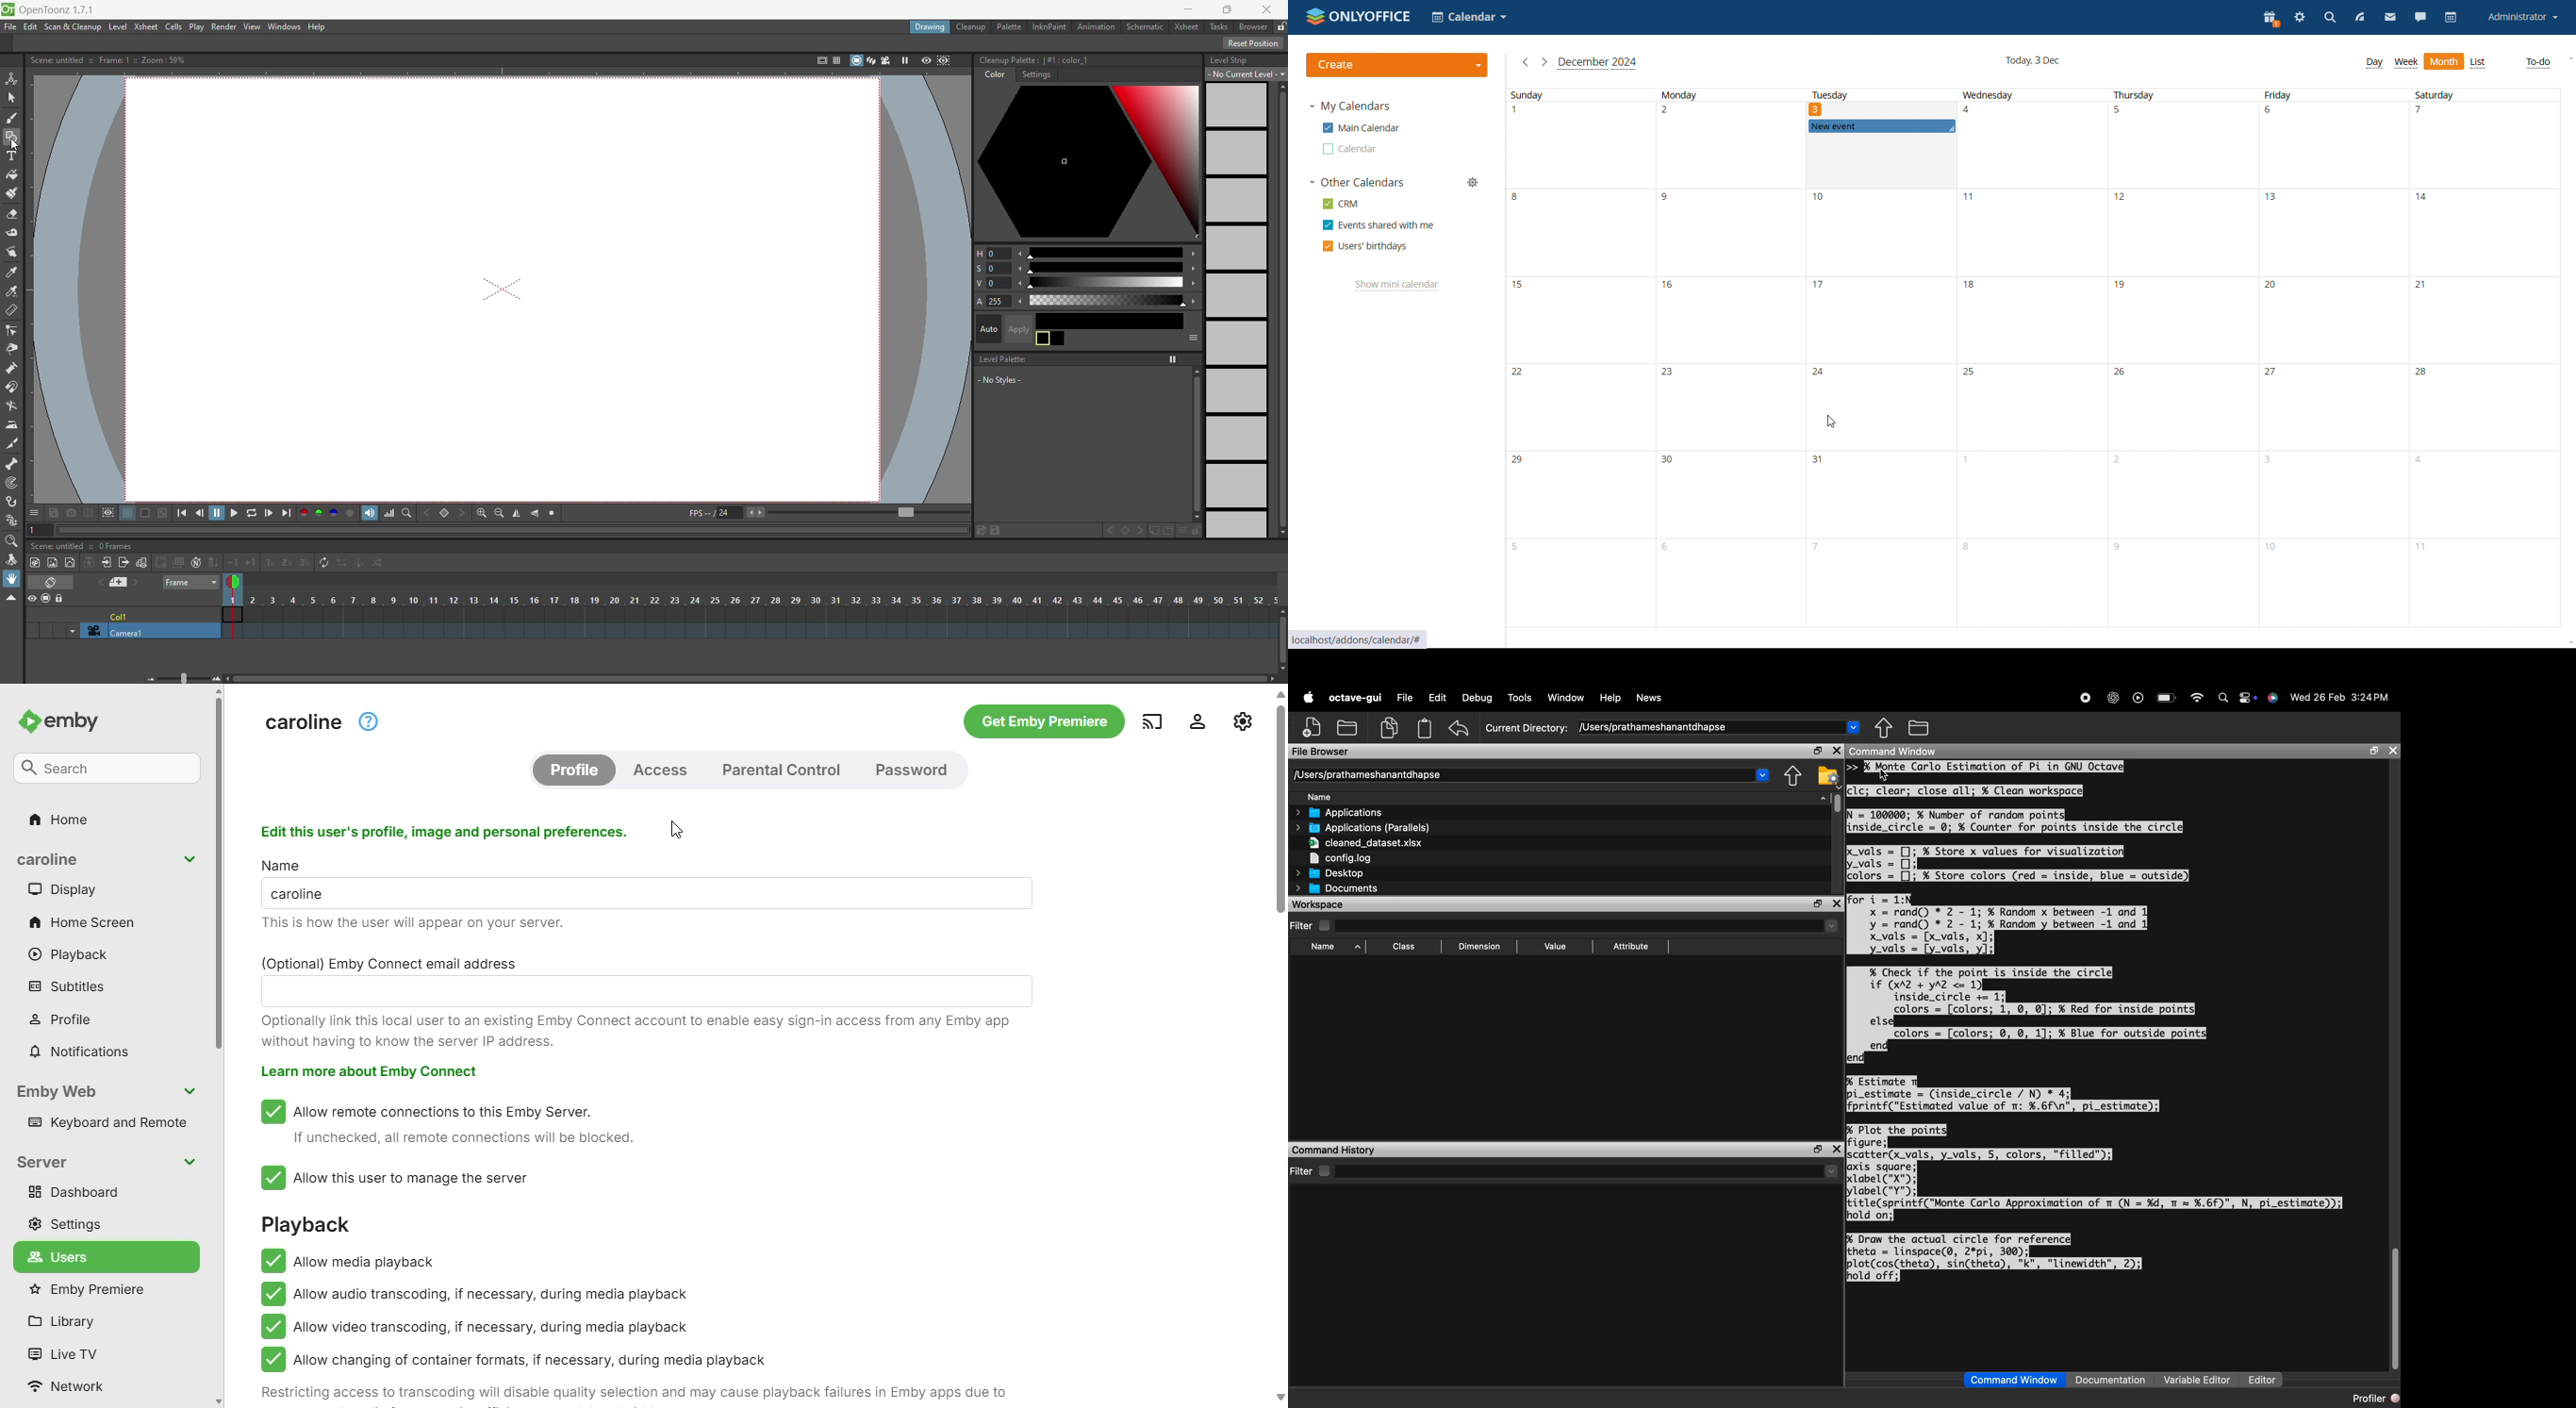 Image resolution: width=2576 pixels, height=1428 pixels. Describe the element at coordinates (1836, 750) in the screenshot. I see `Close` at that location.